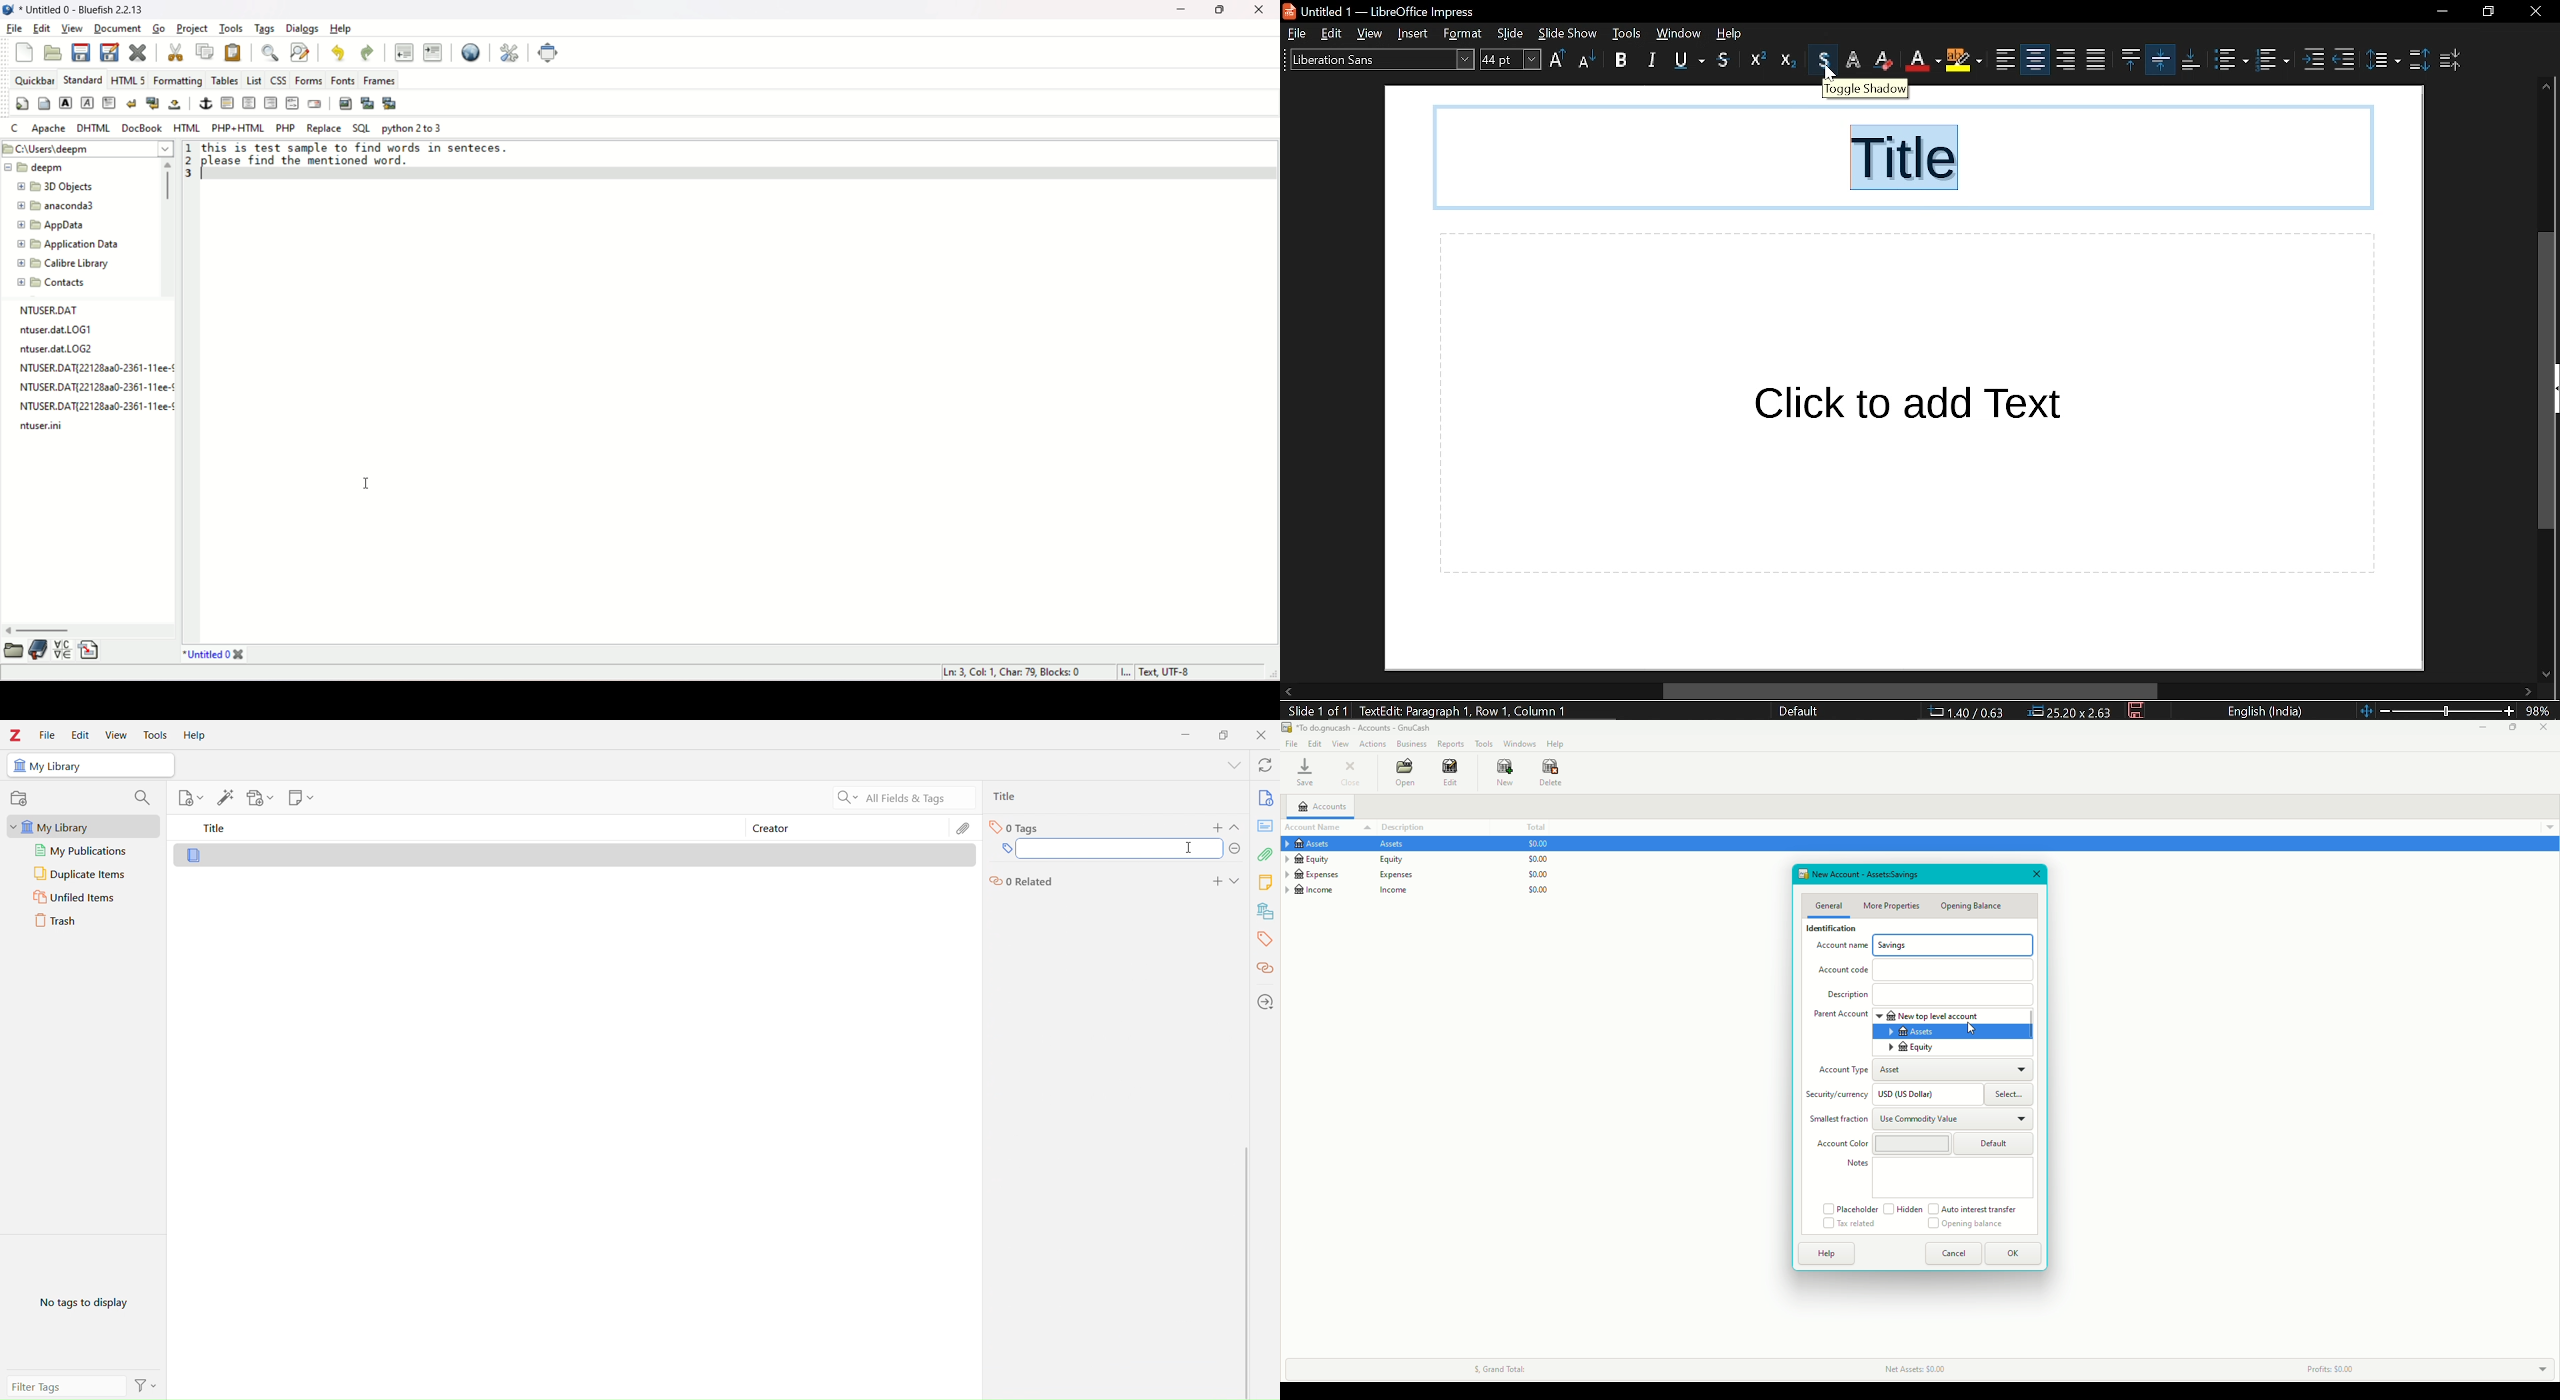 The height and width of the screenshot is (1400, 2576). I want to click on subscript, so click(1788, 60).